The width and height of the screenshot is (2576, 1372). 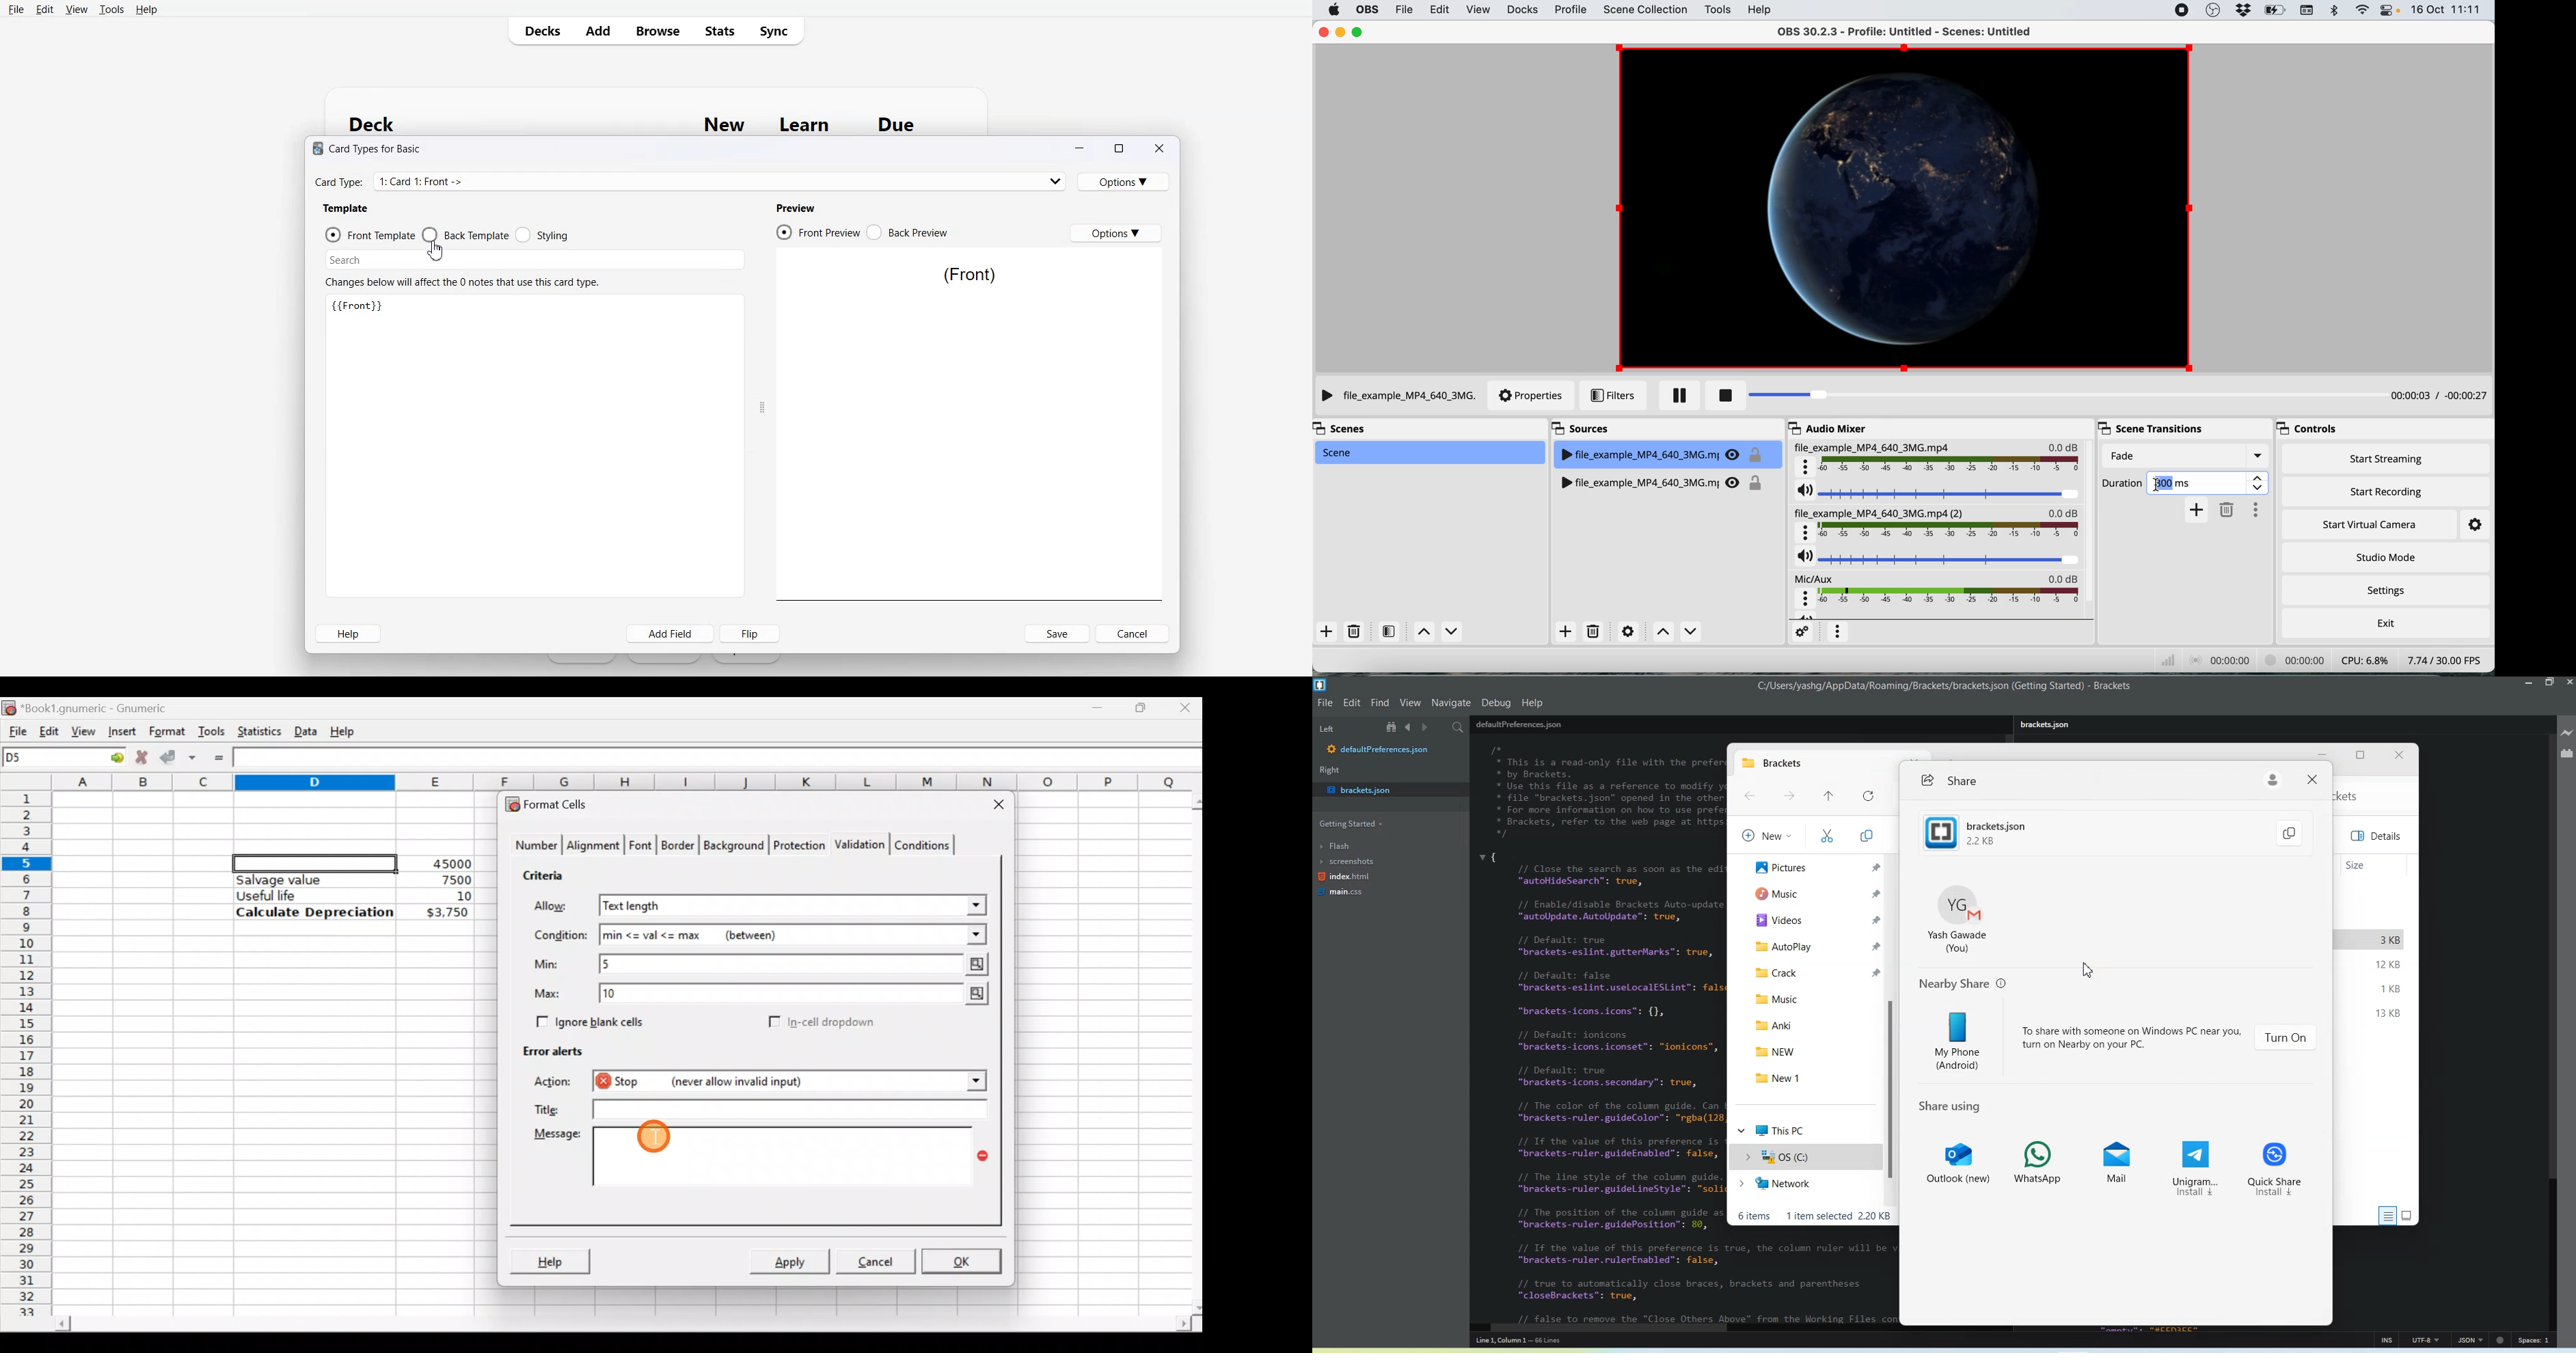 What do you see at coordinates (2551, 1029) in the screenshot?
I see `Vertical Scroll bar` at bounding box center [2551, 1029].